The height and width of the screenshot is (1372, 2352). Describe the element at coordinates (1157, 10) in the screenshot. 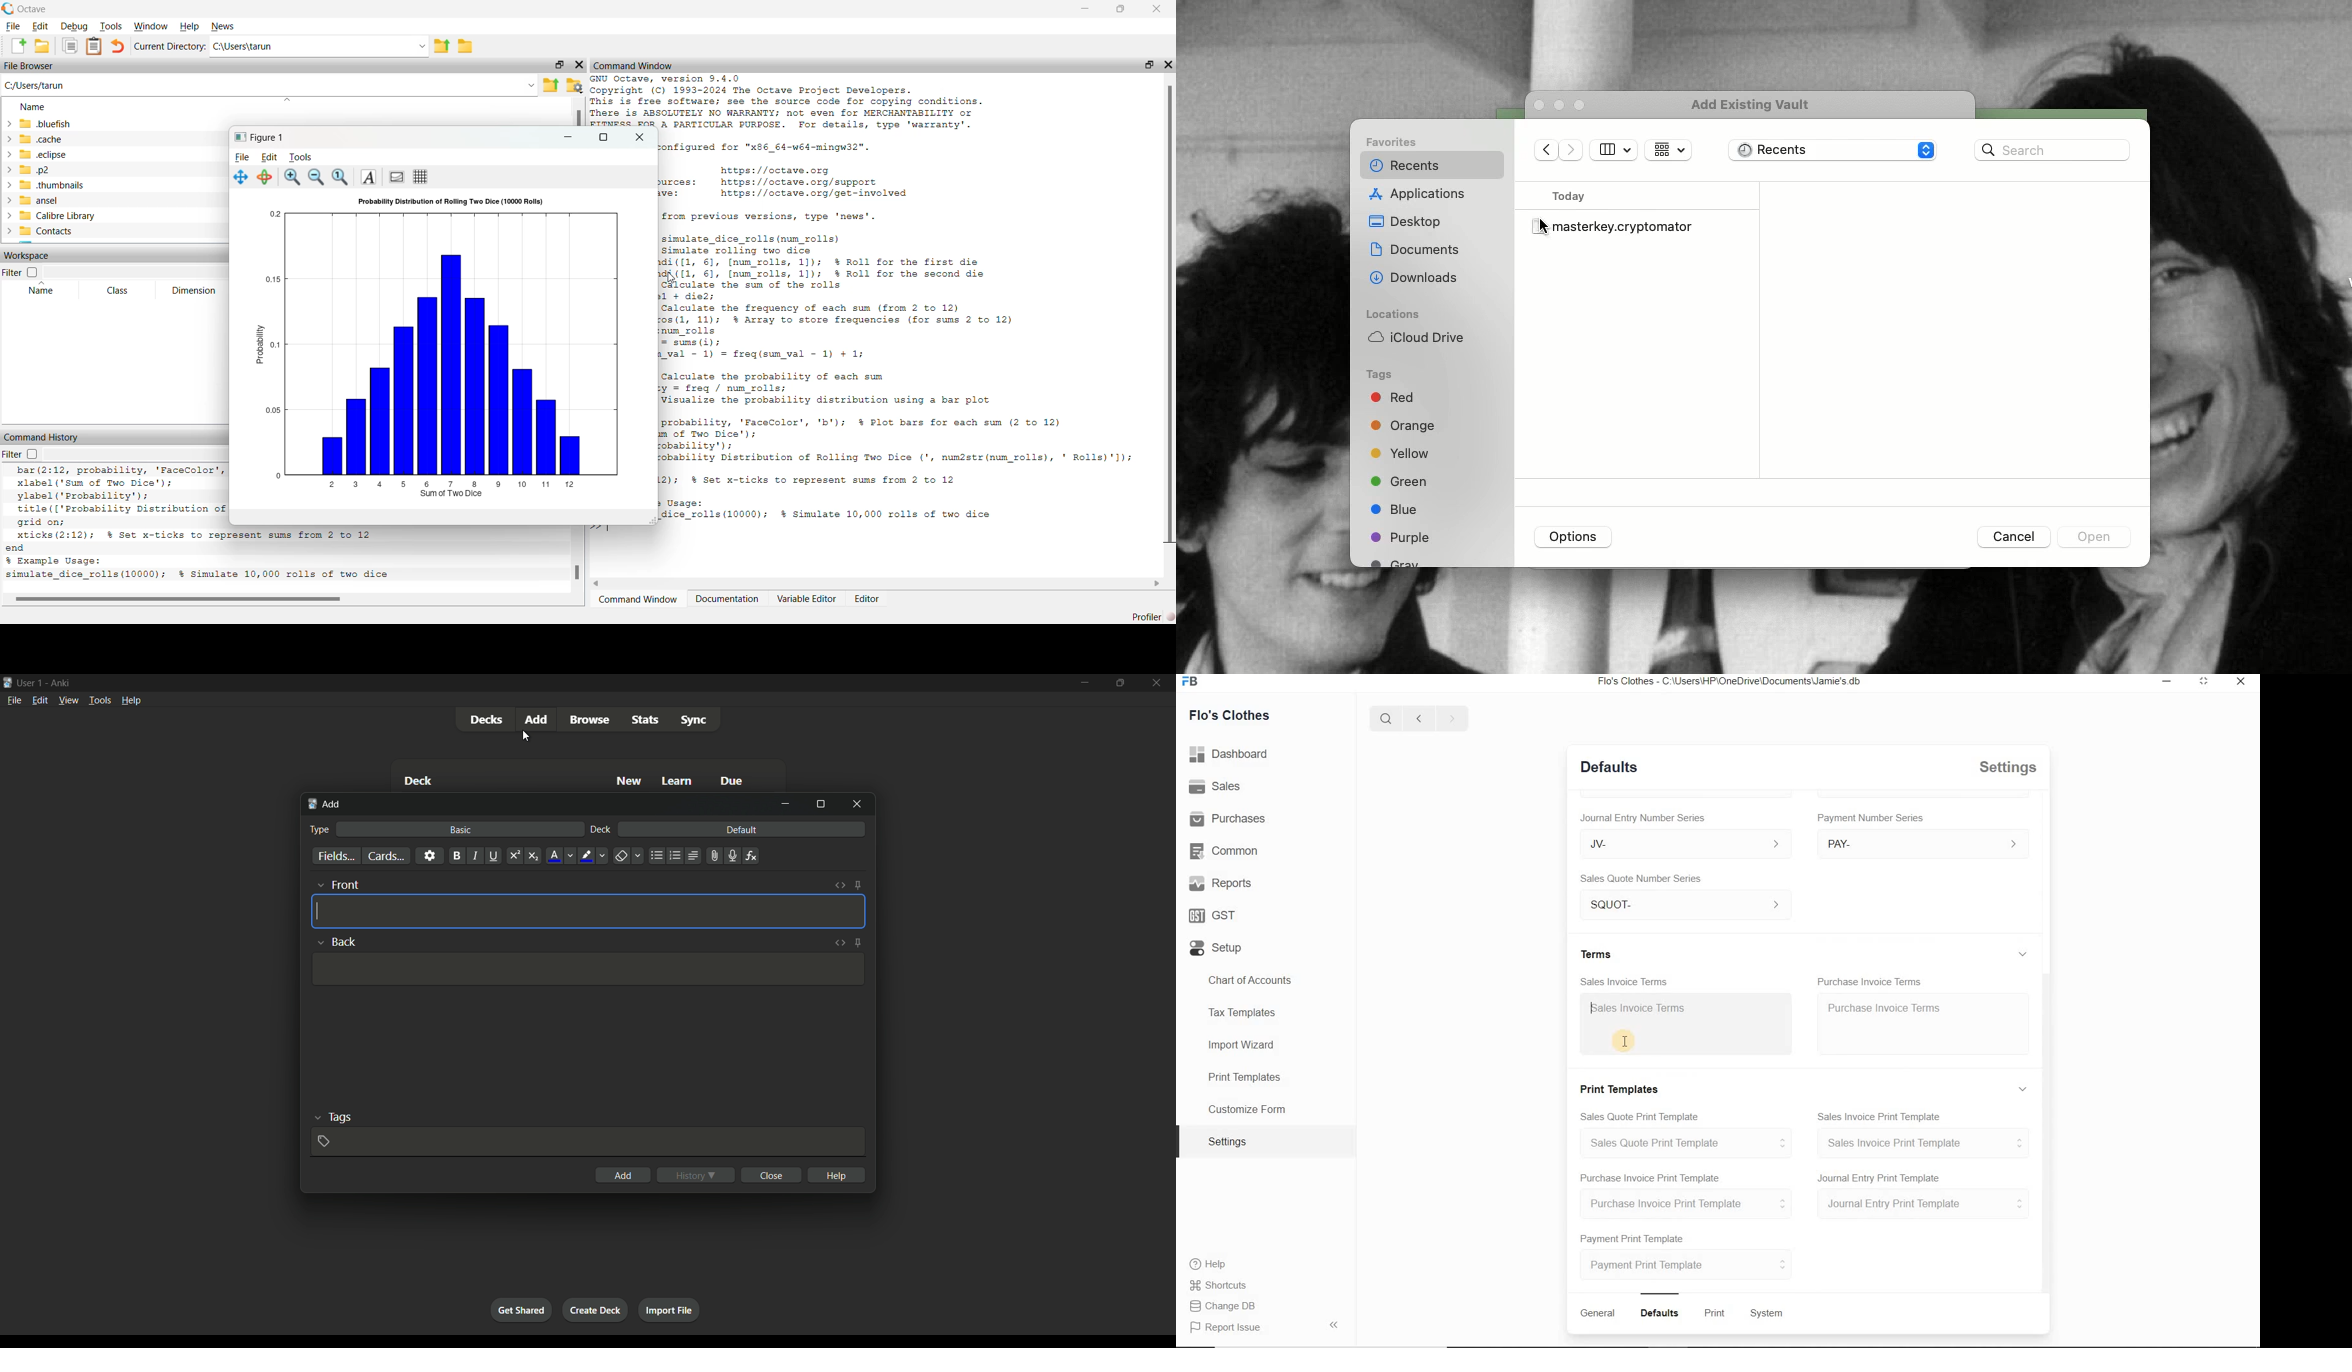

I see `close` at that location.